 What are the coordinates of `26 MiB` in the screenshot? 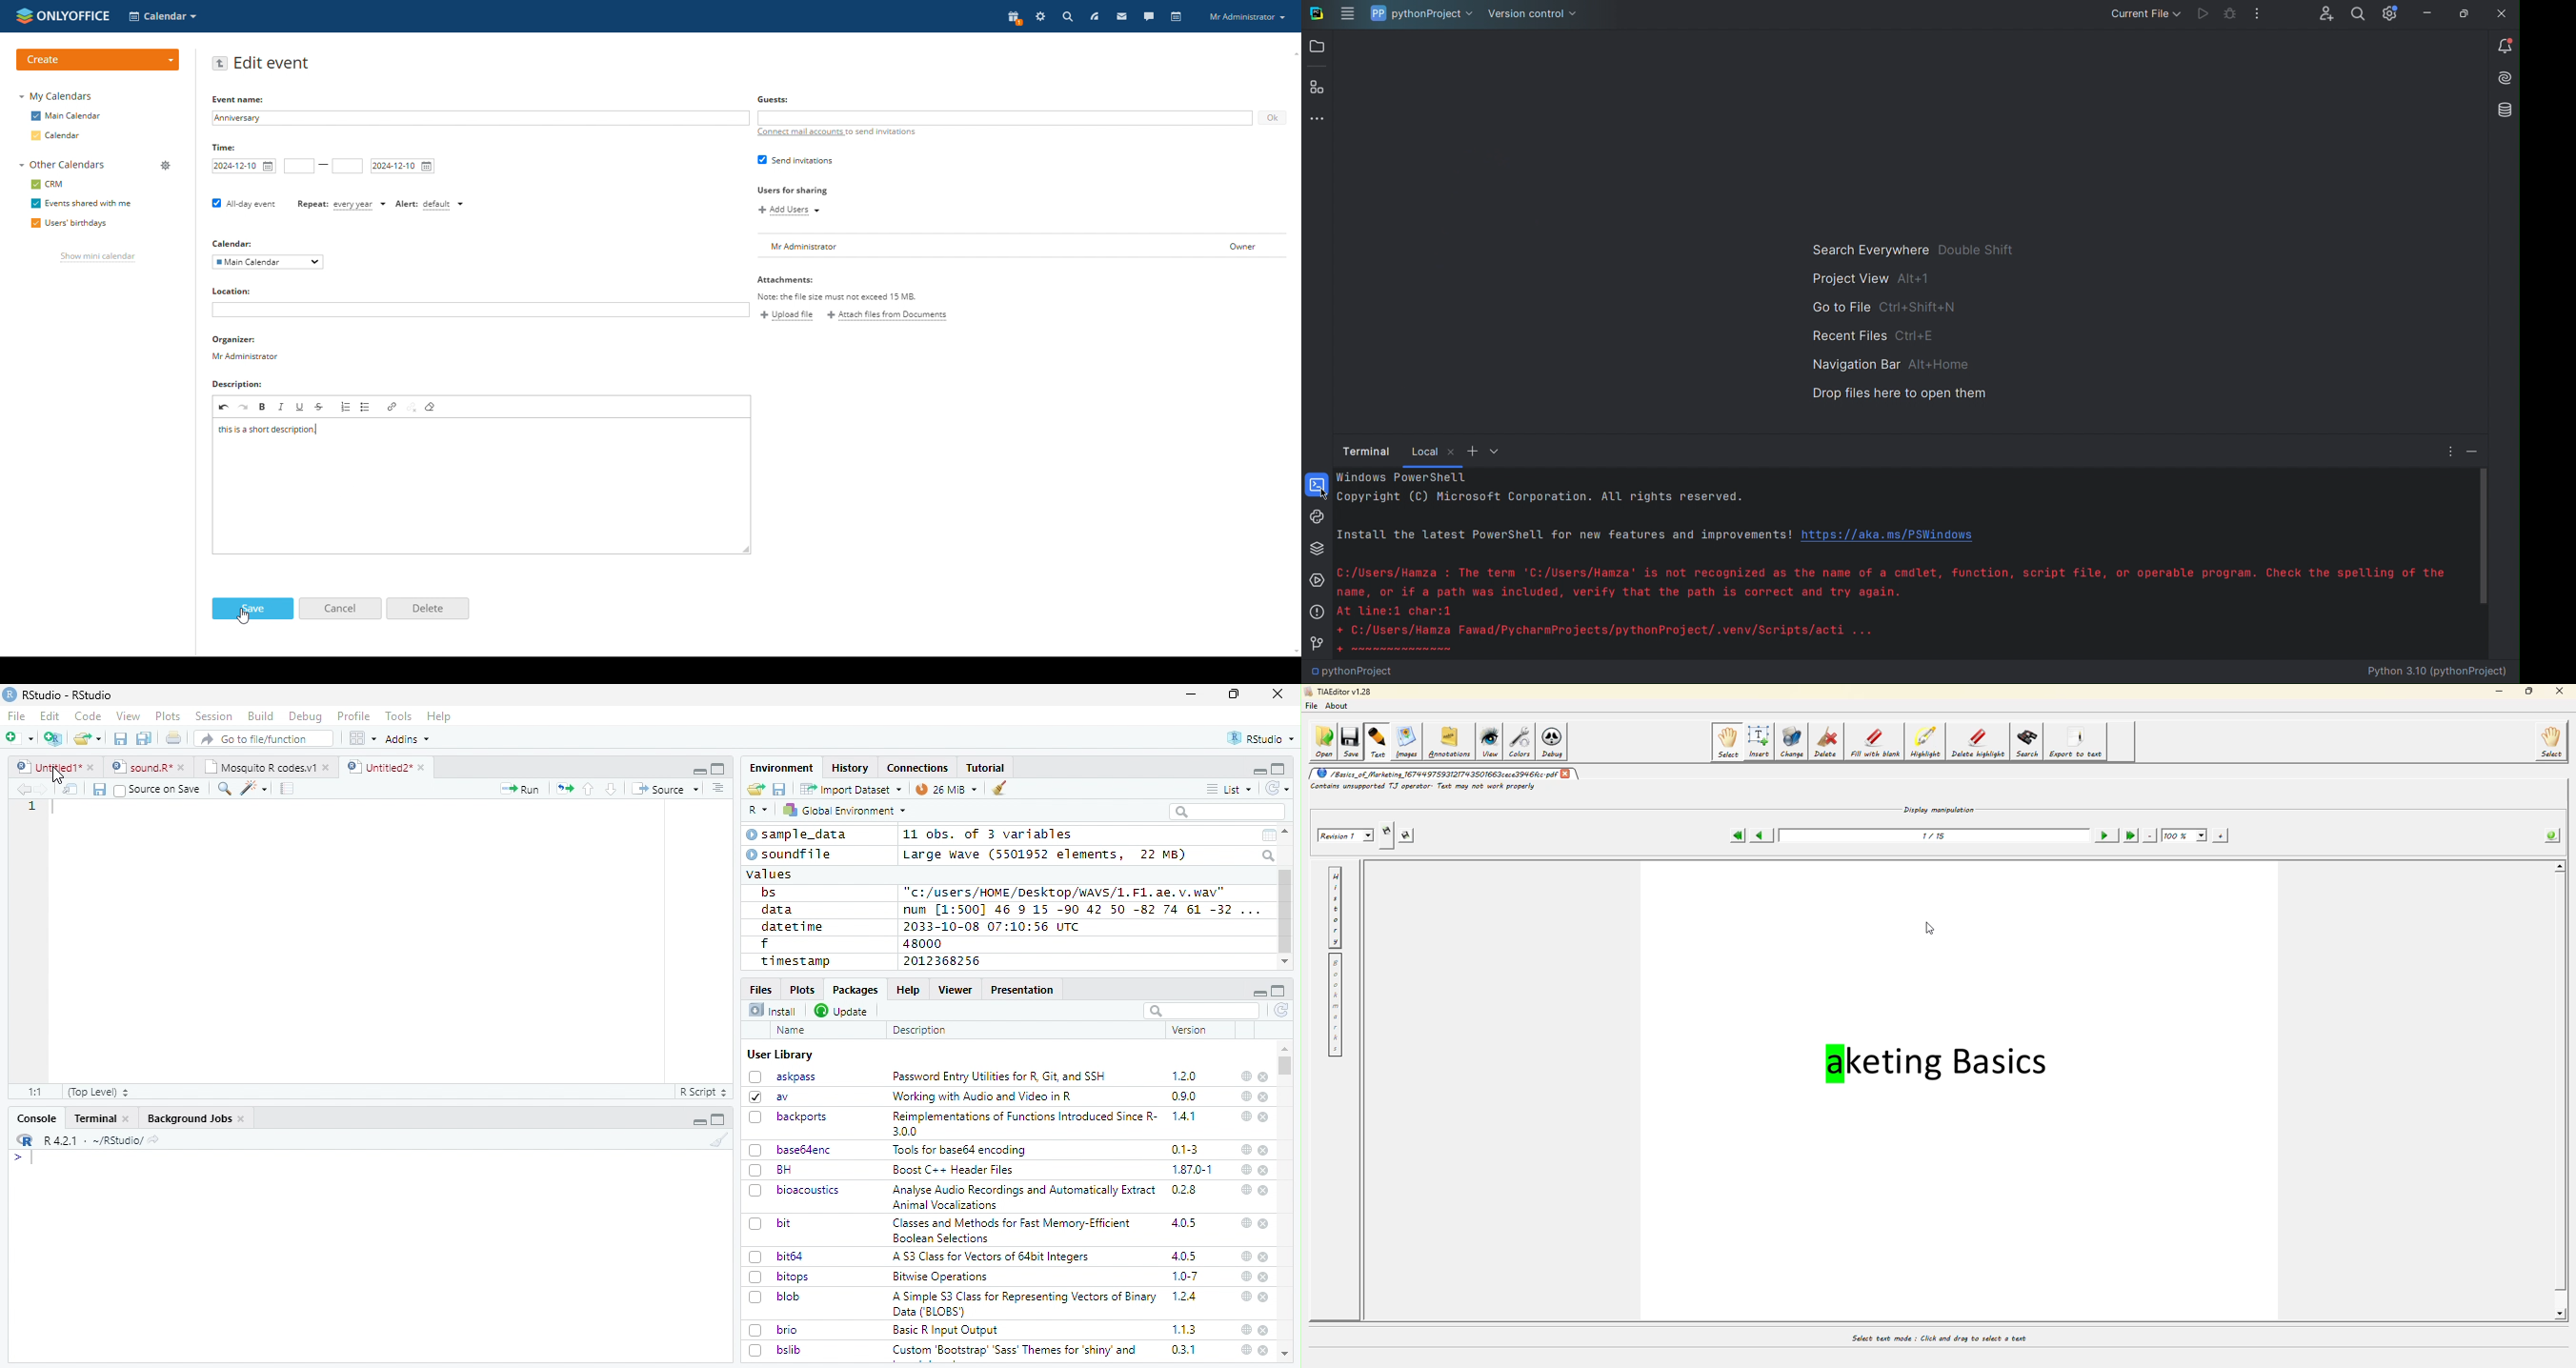 It's located at (947, 789).